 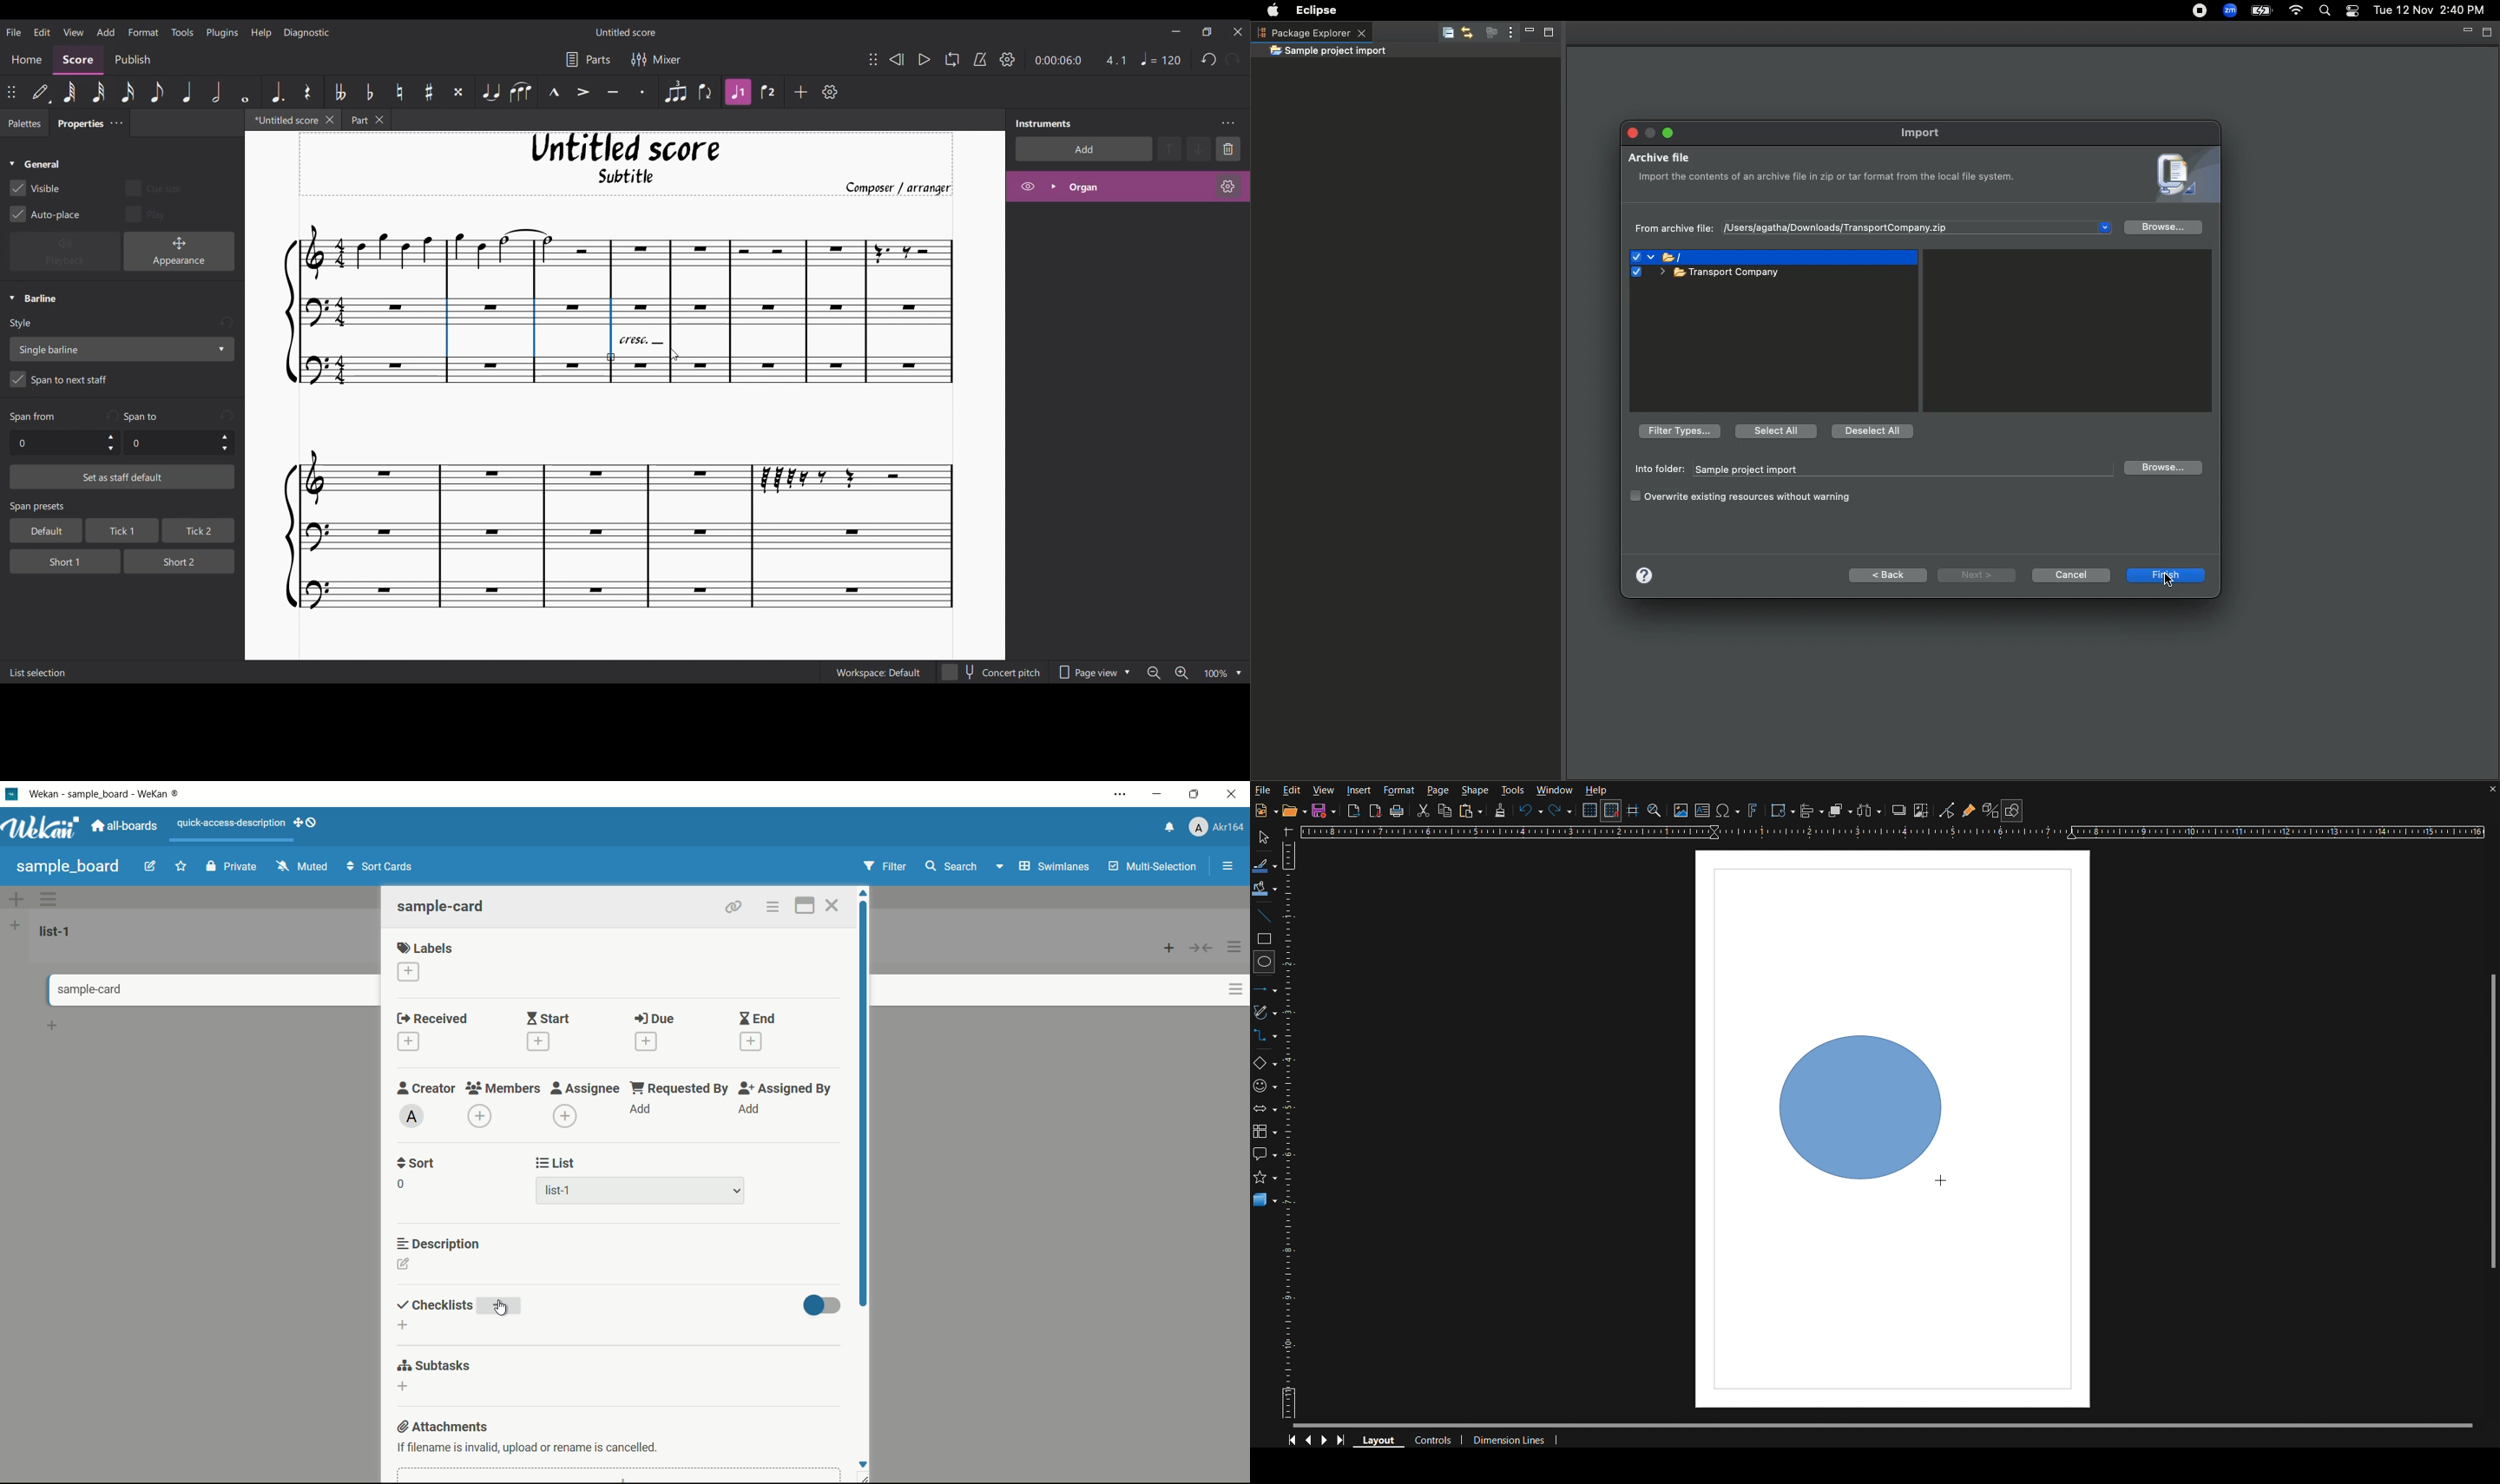 I want to click on star, so click(x=183, y=868).